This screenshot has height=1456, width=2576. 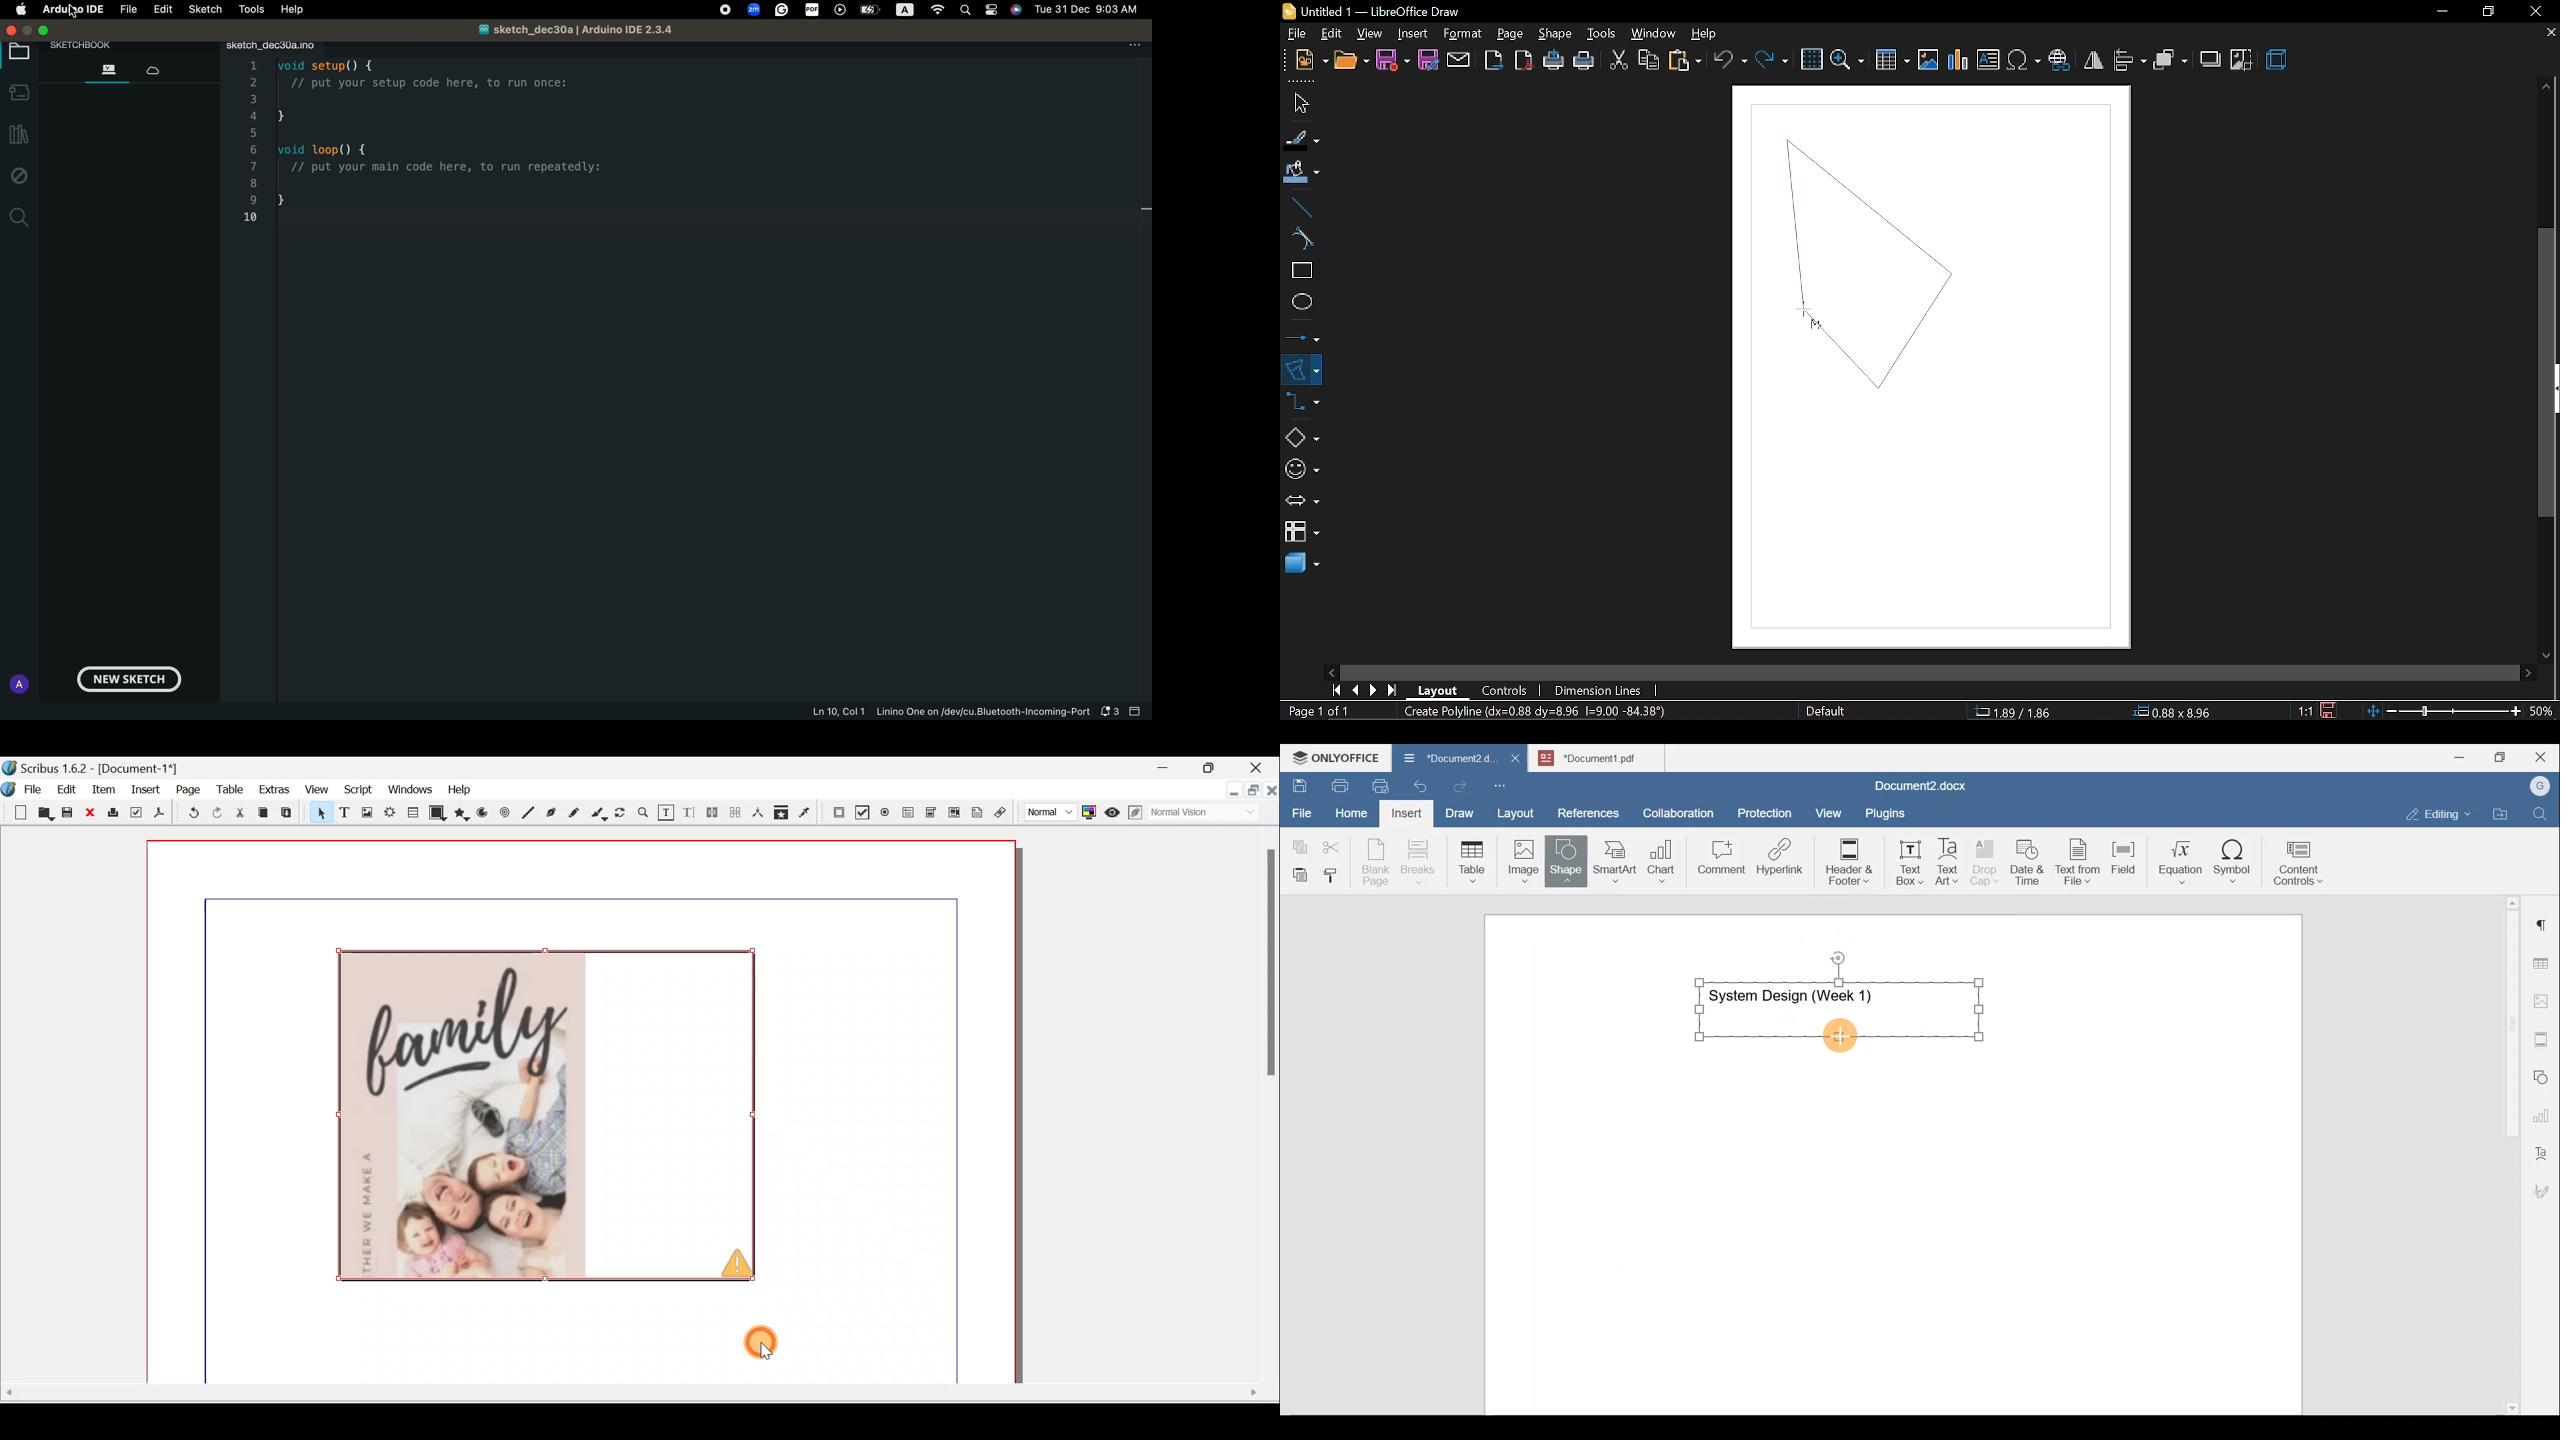 What do you see at coordinates (1303, 334) in the screenshot?
I see `lines and arrows` at bounding box center [1303, 334].